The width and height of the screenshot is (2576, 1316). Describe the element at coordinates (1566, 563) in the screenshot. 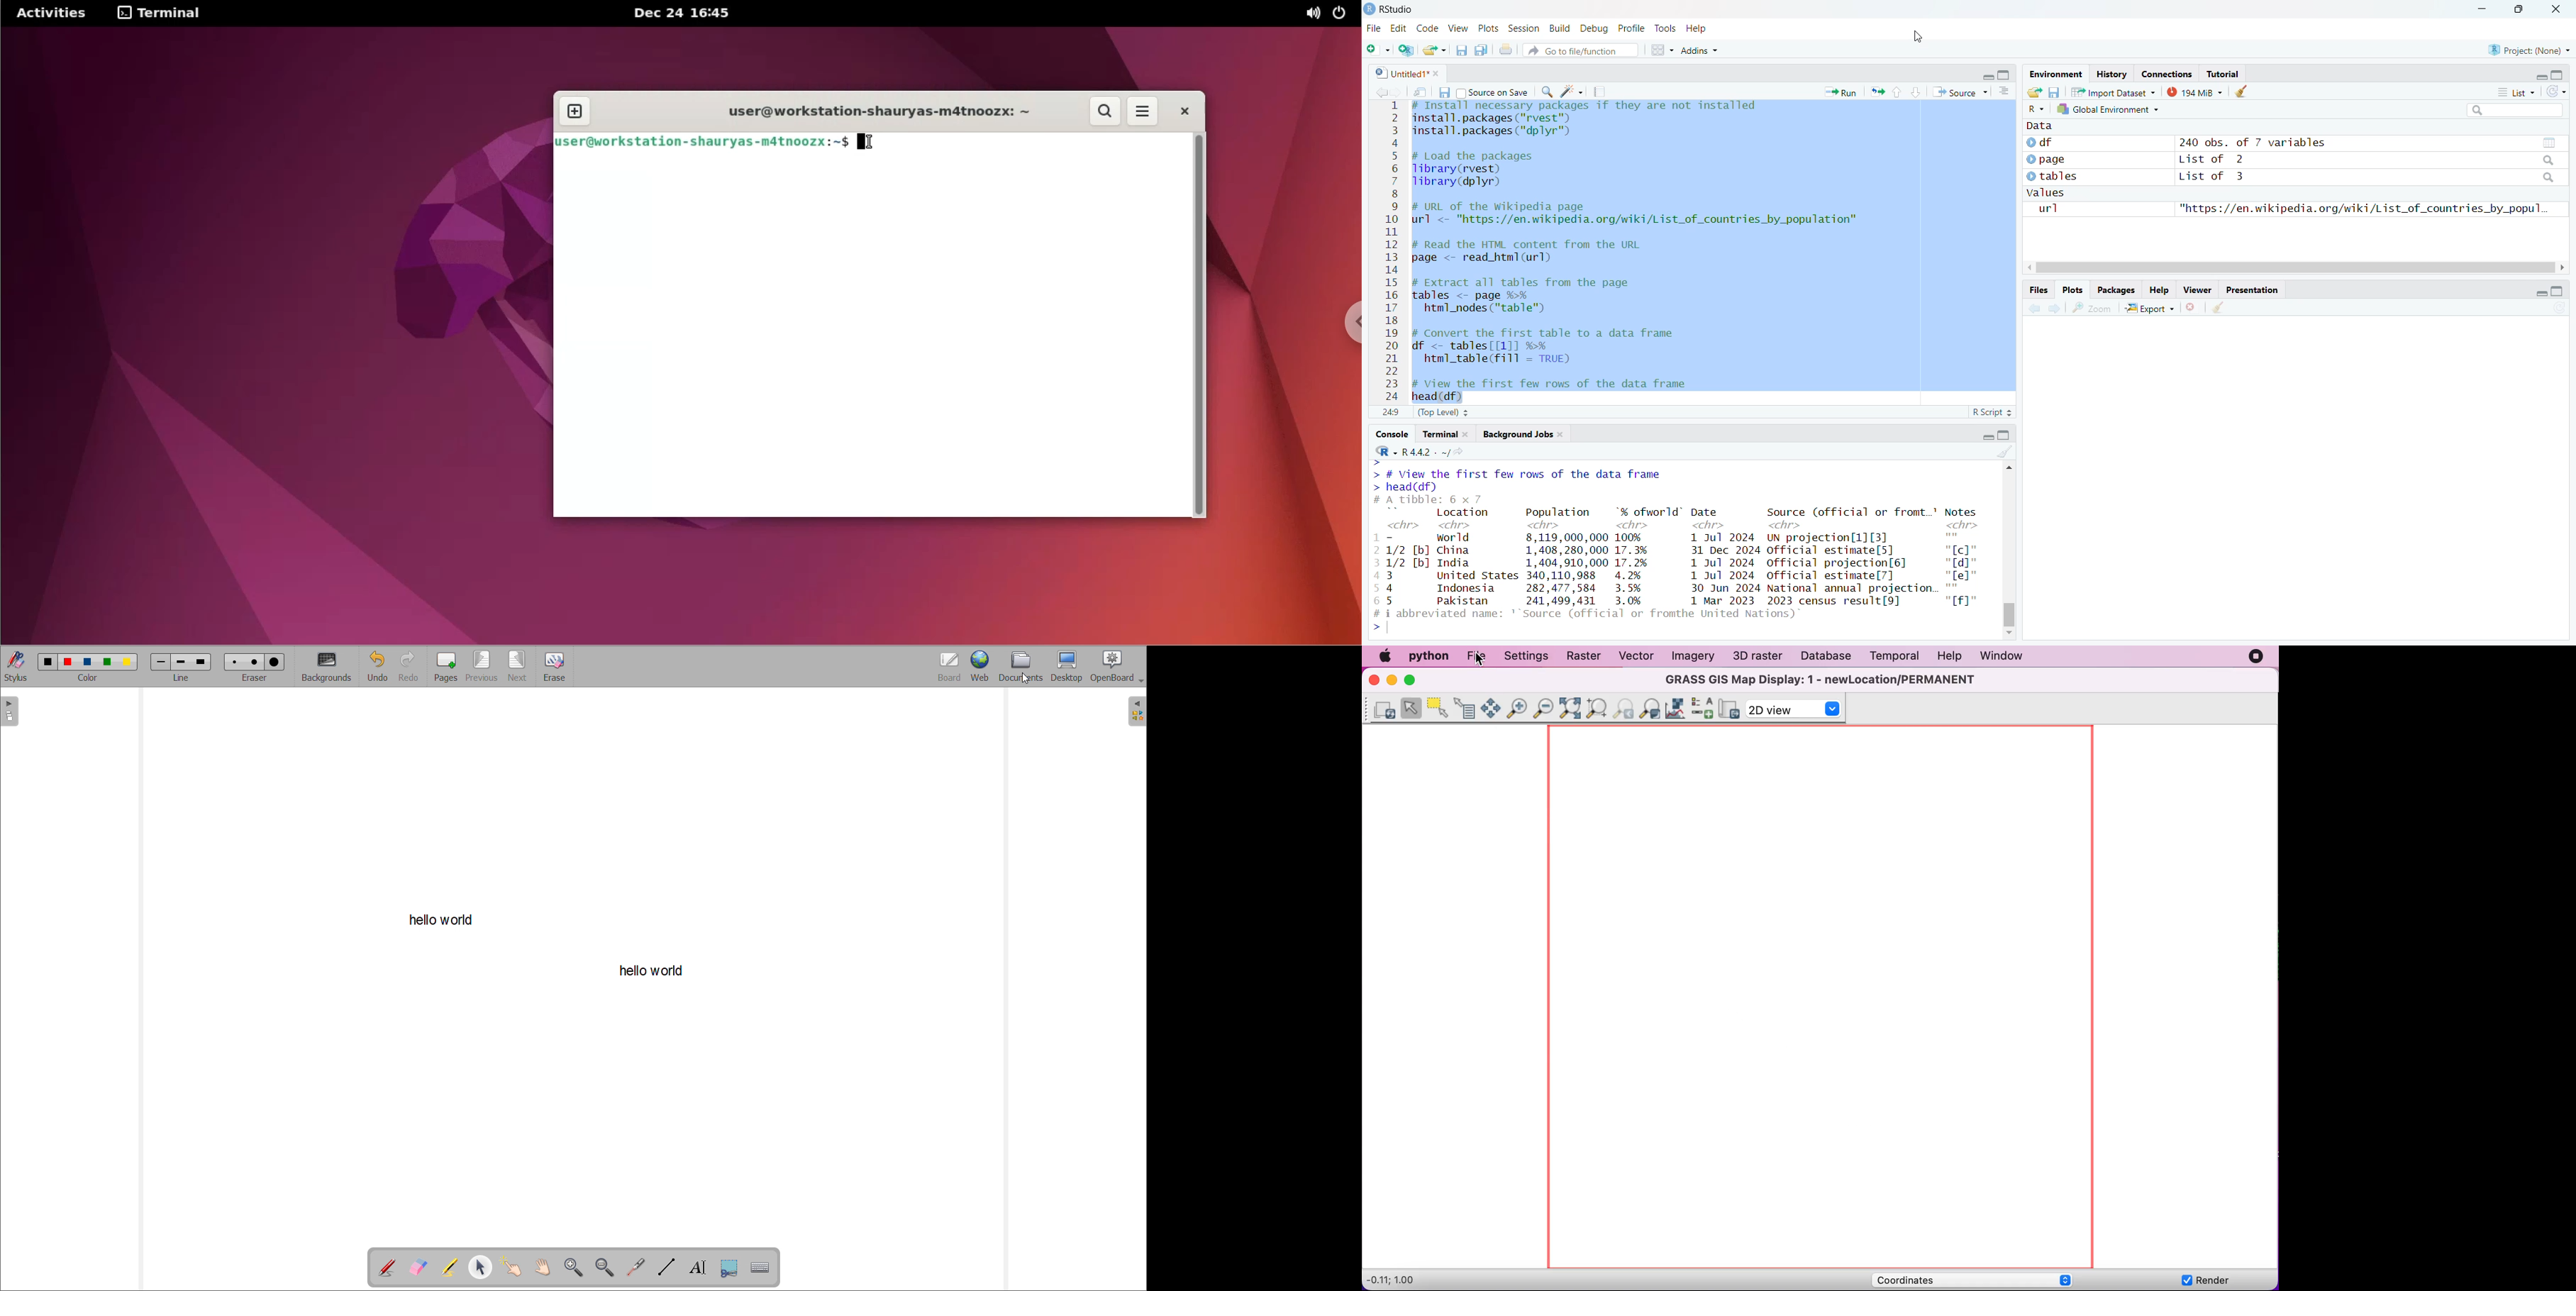

I see `<chr>8,119,000,000 1,408,280,000 1,404,910,000 340,110,988 282,477,584 241,499,431` at that location.